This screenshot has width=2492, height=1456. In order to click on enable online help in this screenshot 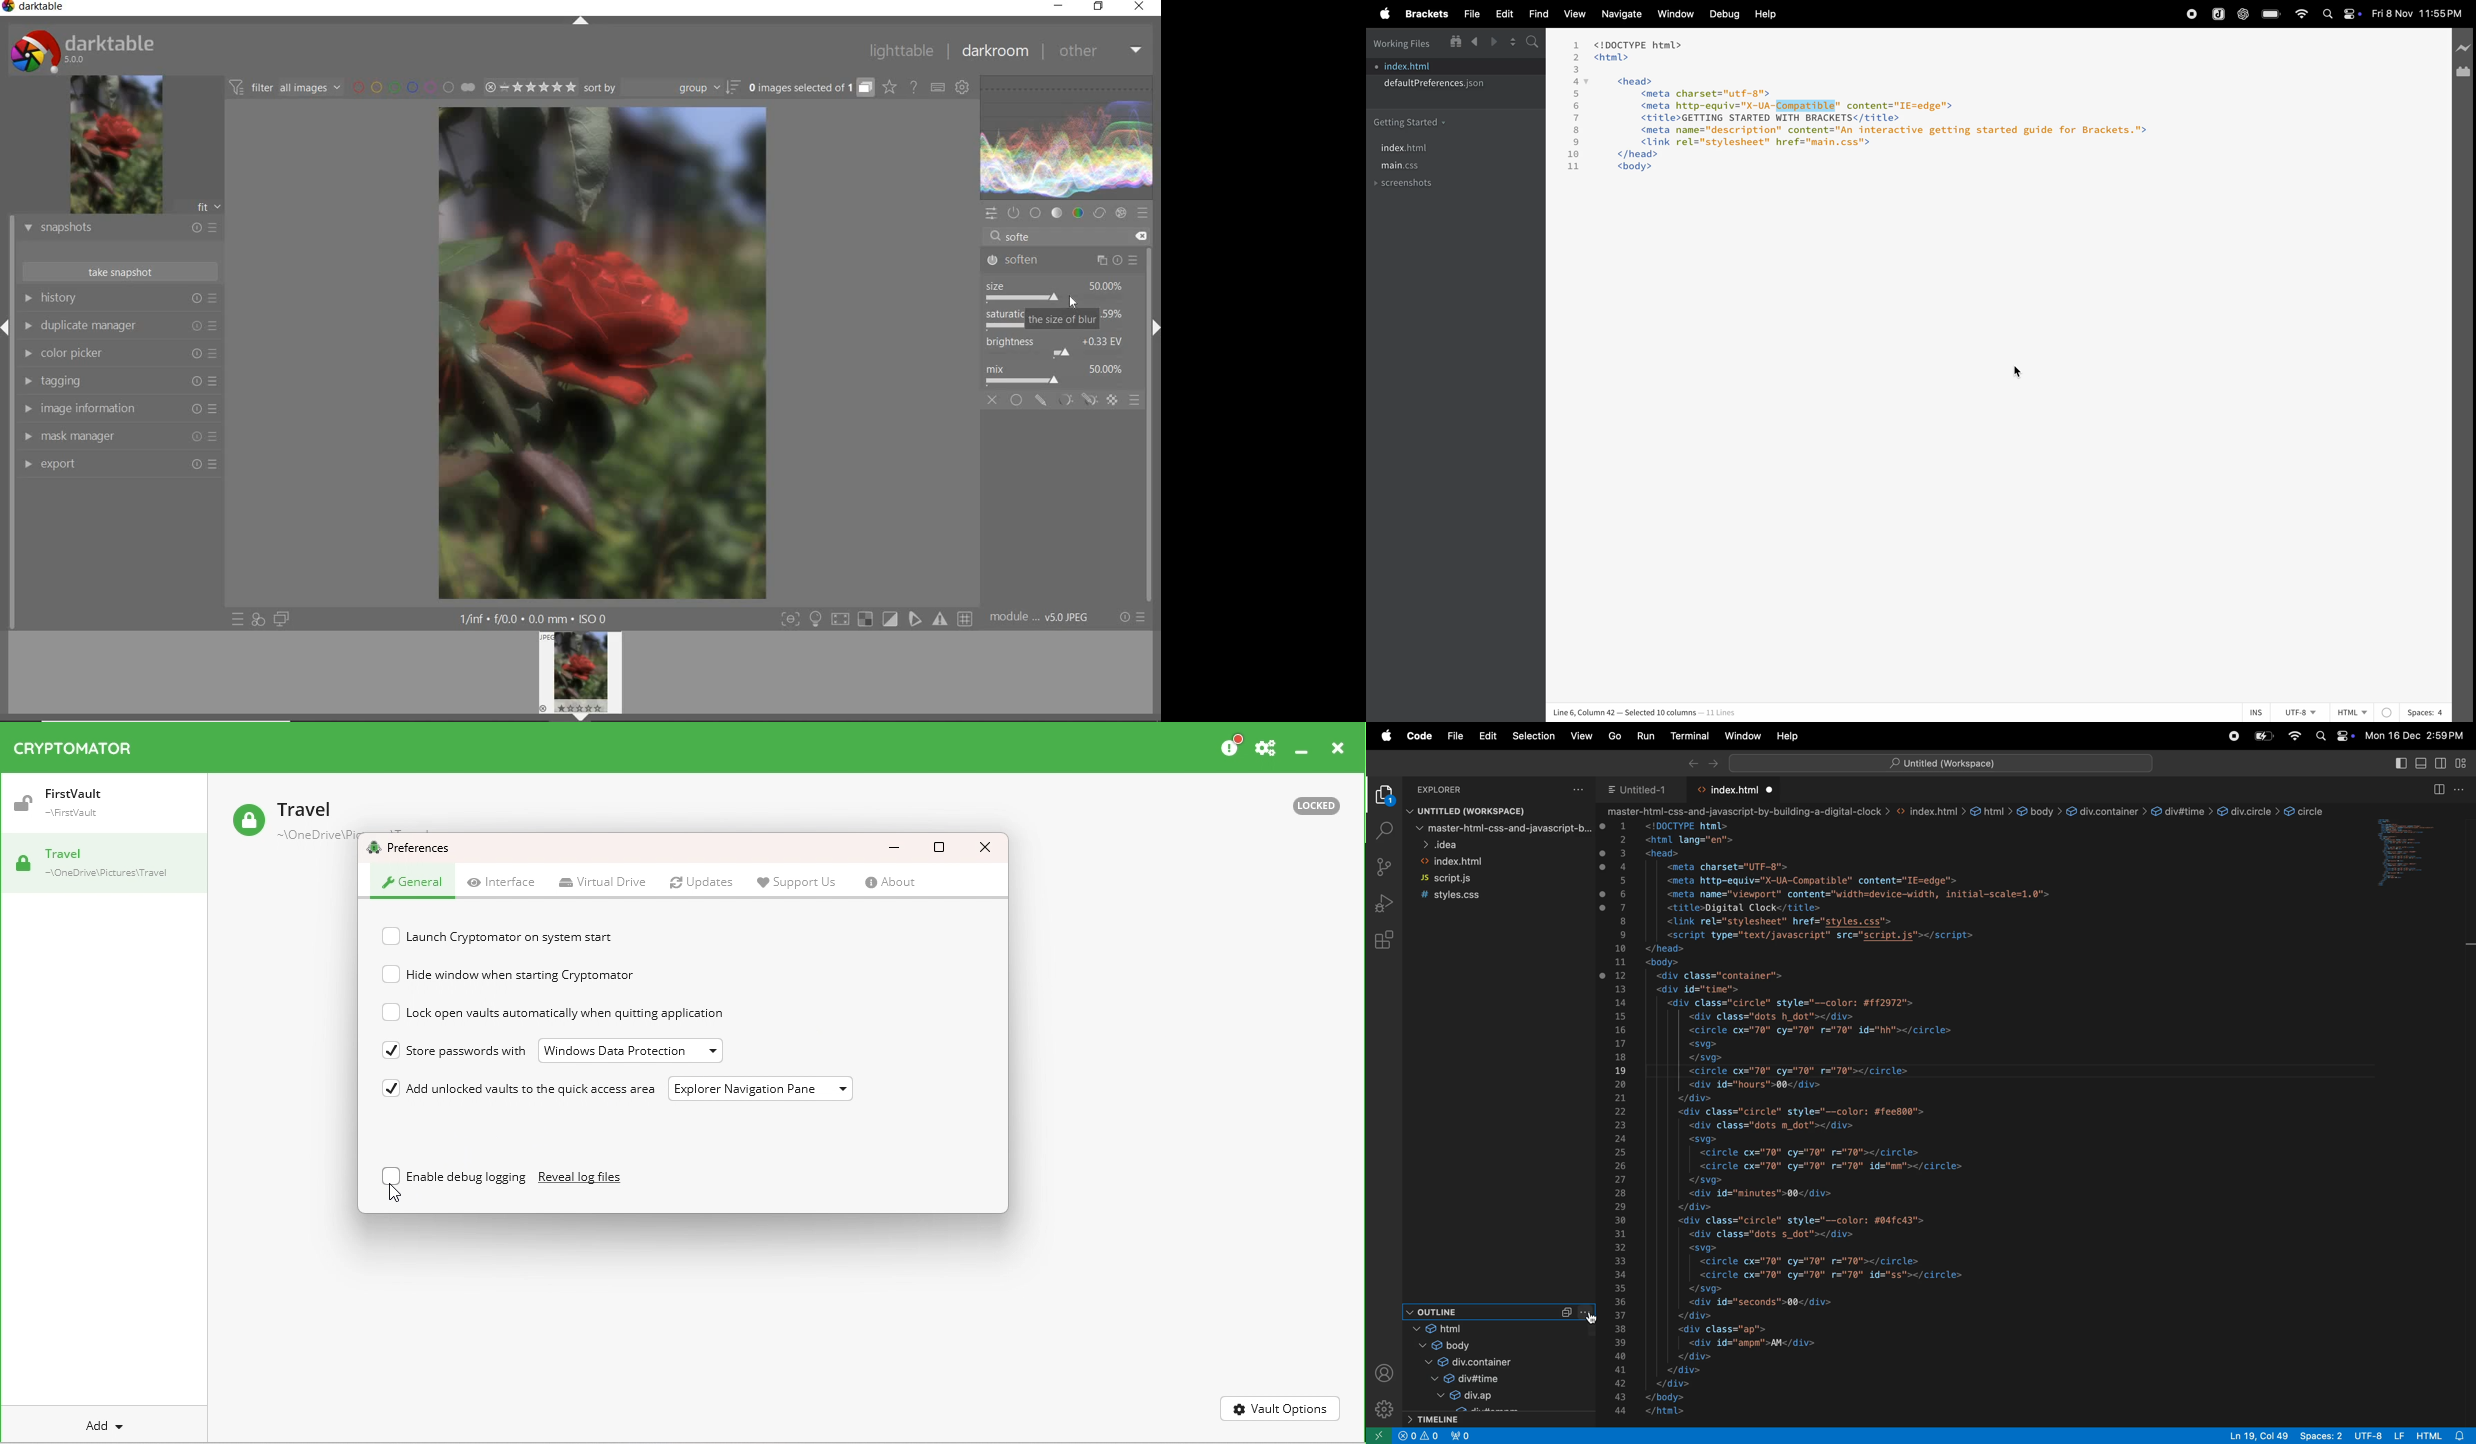, I will do `click(915, 87)`.